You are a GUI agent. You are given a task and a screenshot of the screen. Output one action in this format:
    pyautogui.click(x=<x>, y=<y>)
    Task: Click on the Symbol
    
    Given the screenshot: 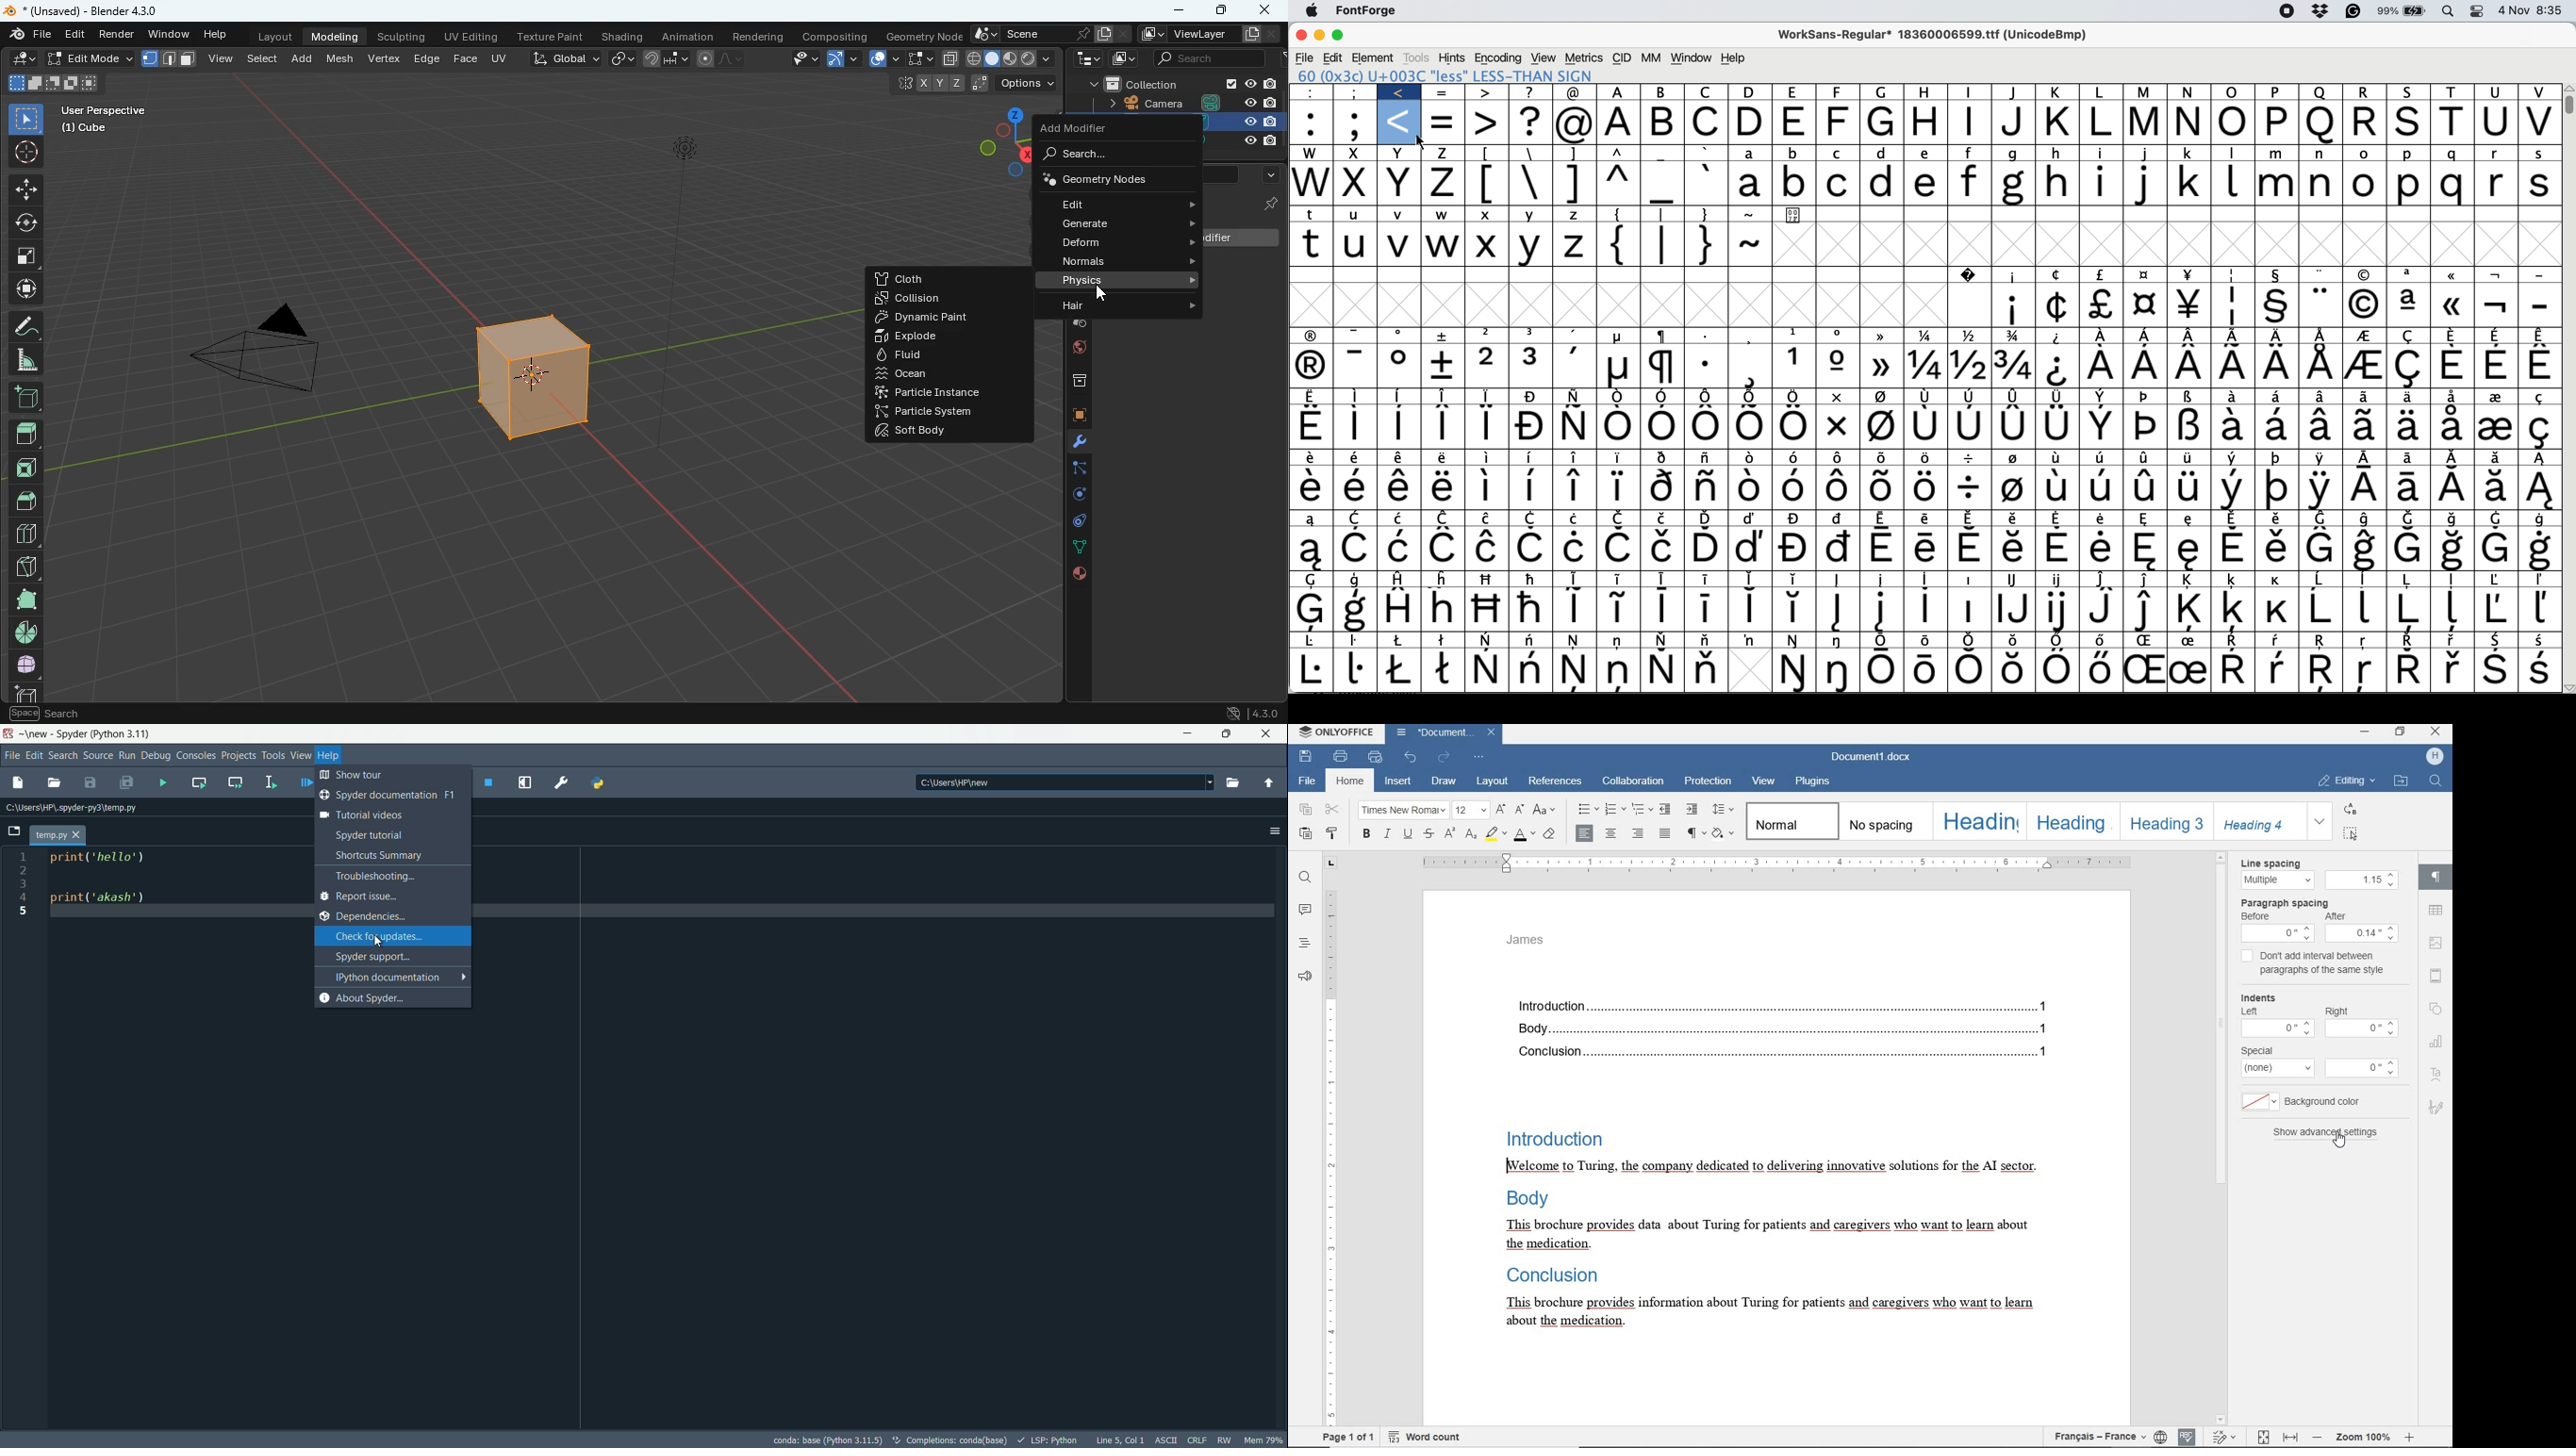 What is the action you would take?
    pyautogui.click(x=2014, y=609)
    